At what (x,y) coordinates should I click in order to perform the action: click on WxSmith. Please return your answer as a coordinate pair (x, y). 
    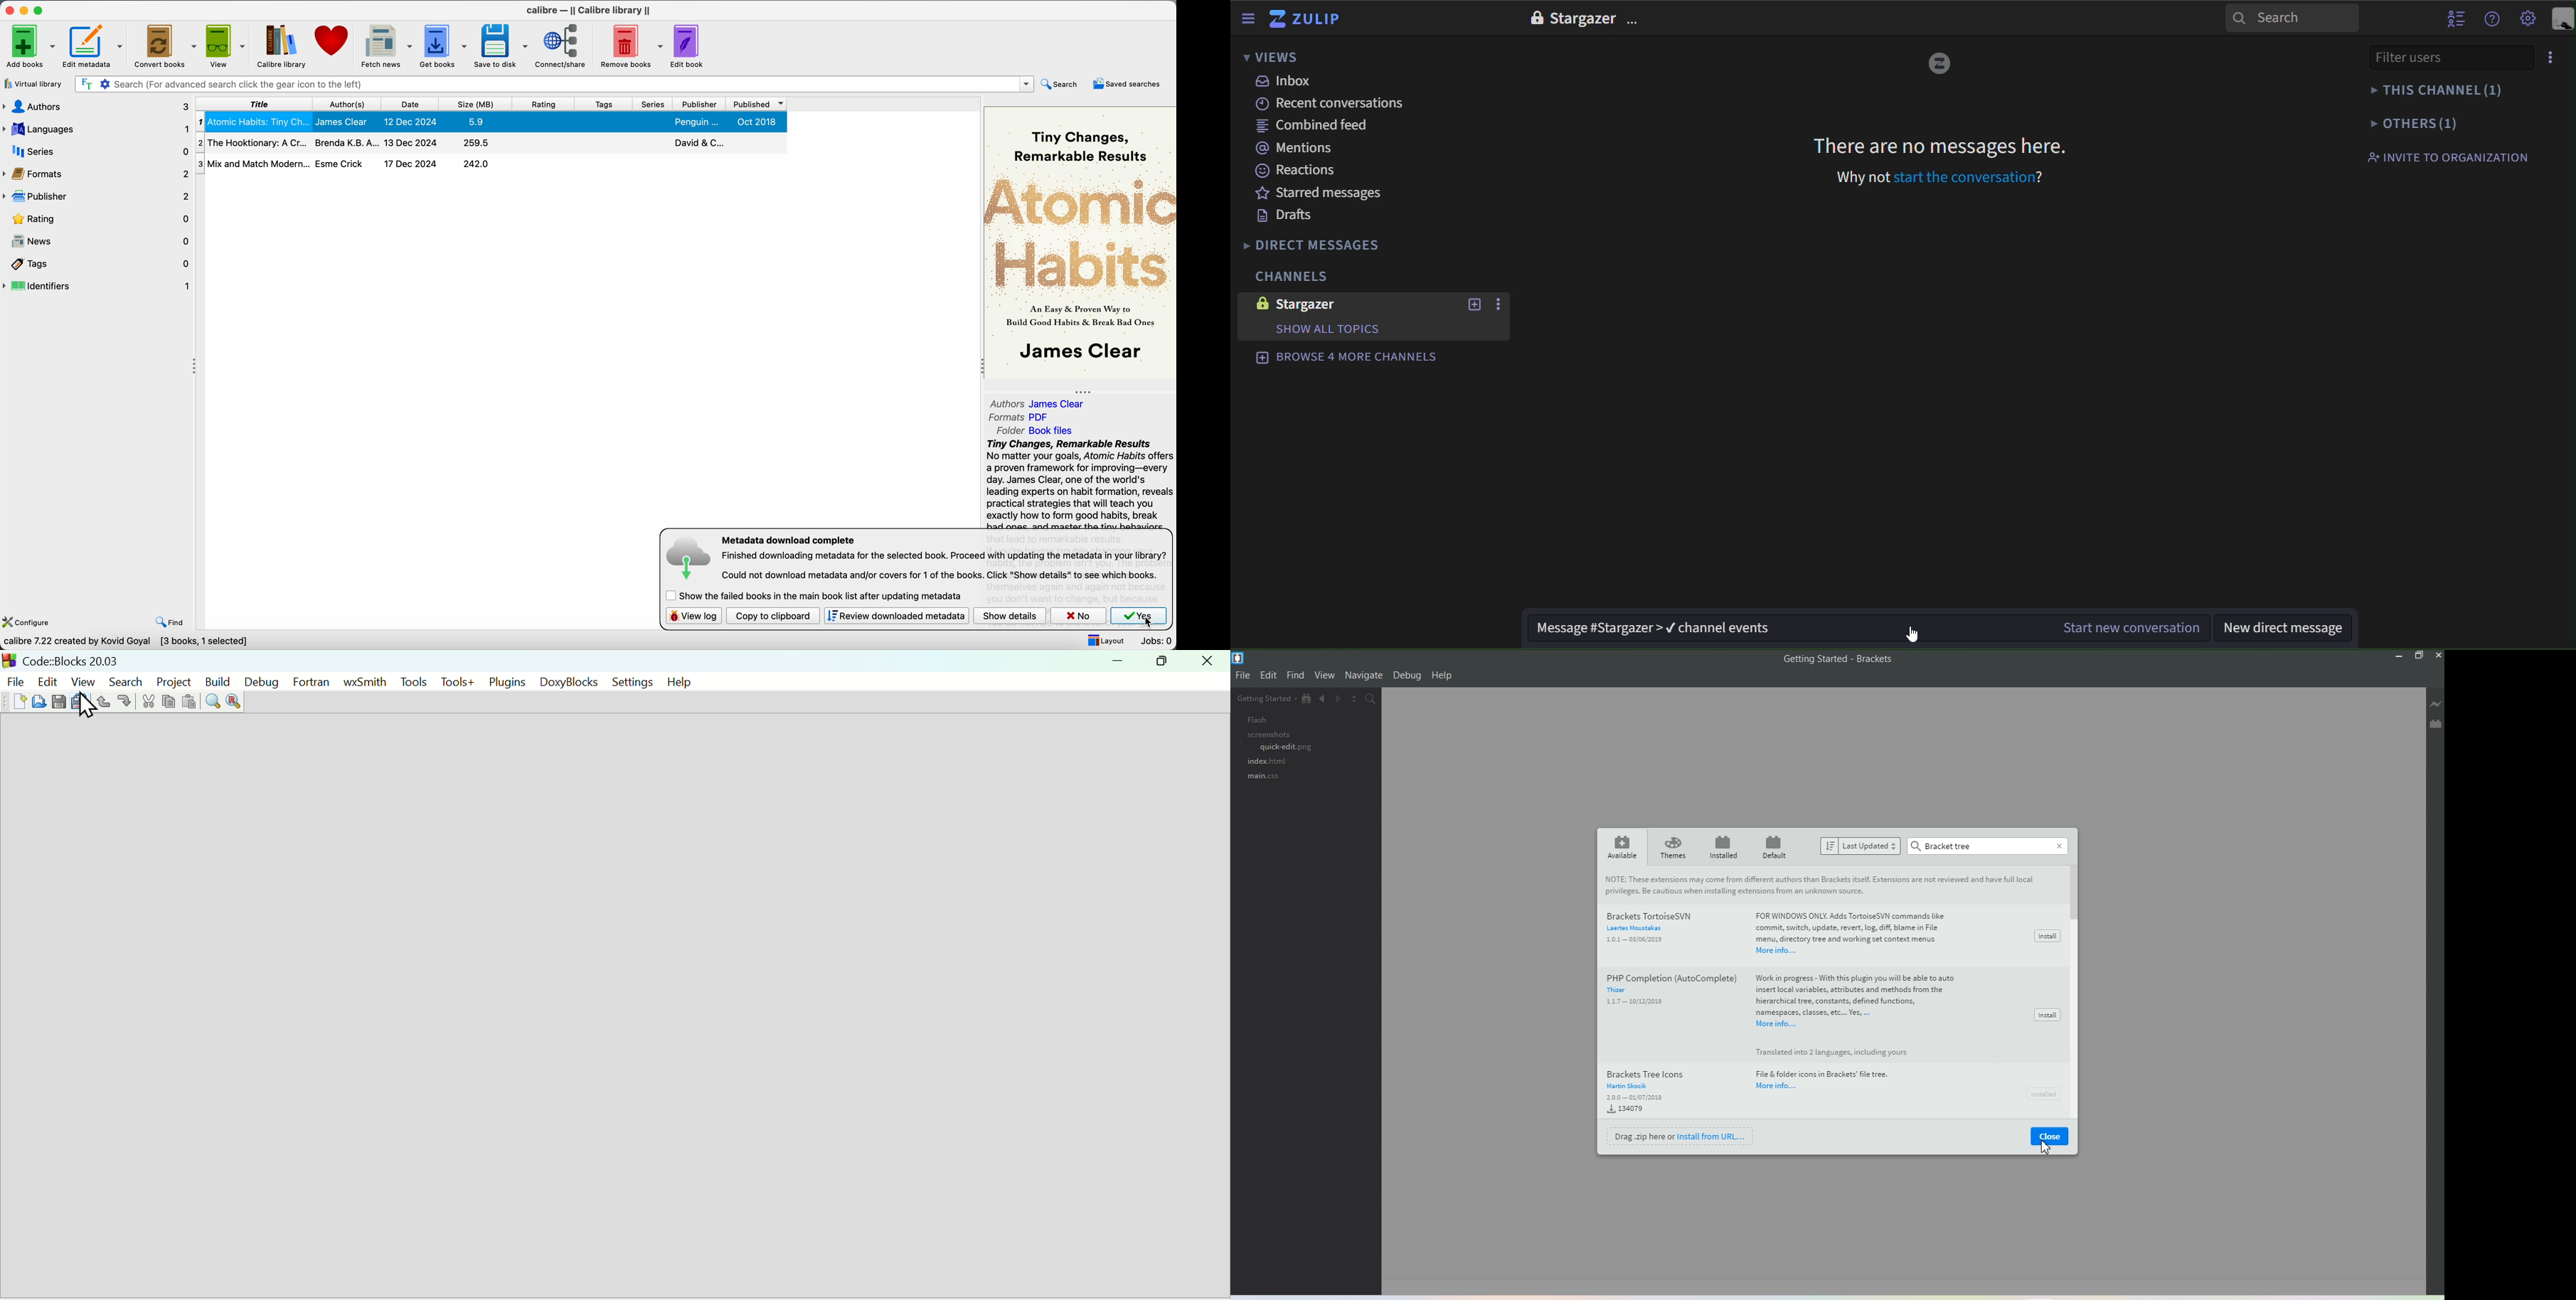
    Looking at the image, I should click on (363, 682).